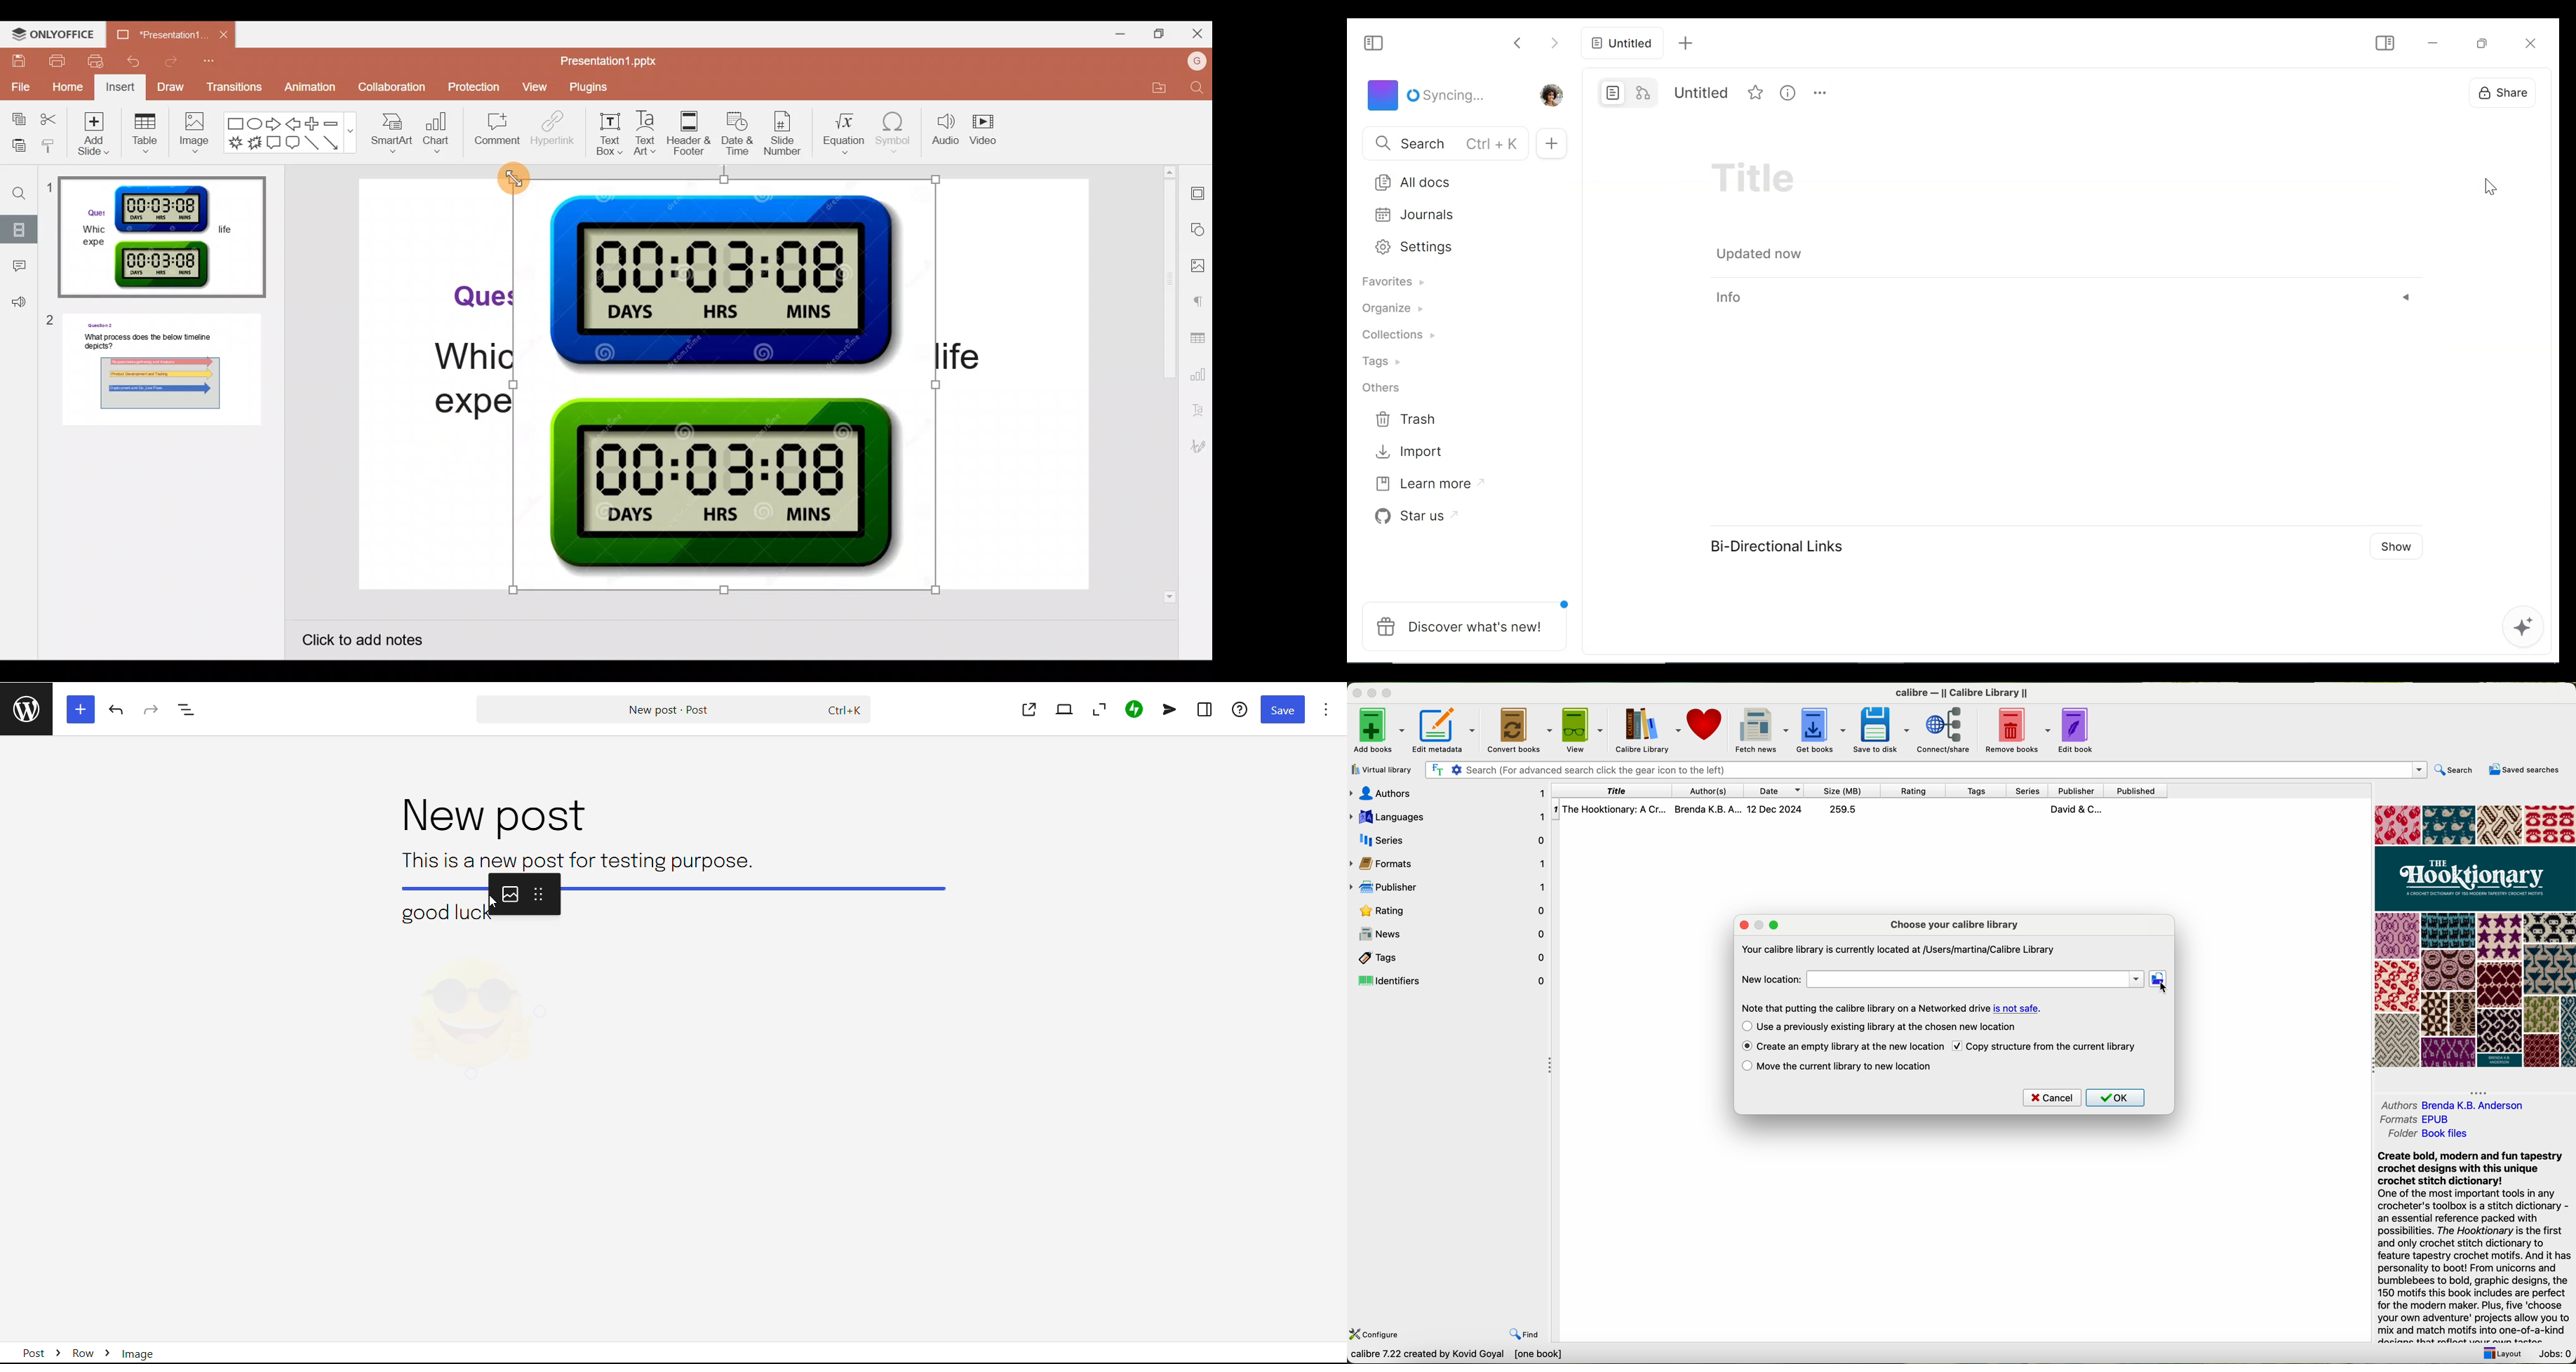 The image size is (2576, 1372). What do you see at coordinates (1326, 709) in the screenshot?
I see `options` at bounding box center [1326, 709].